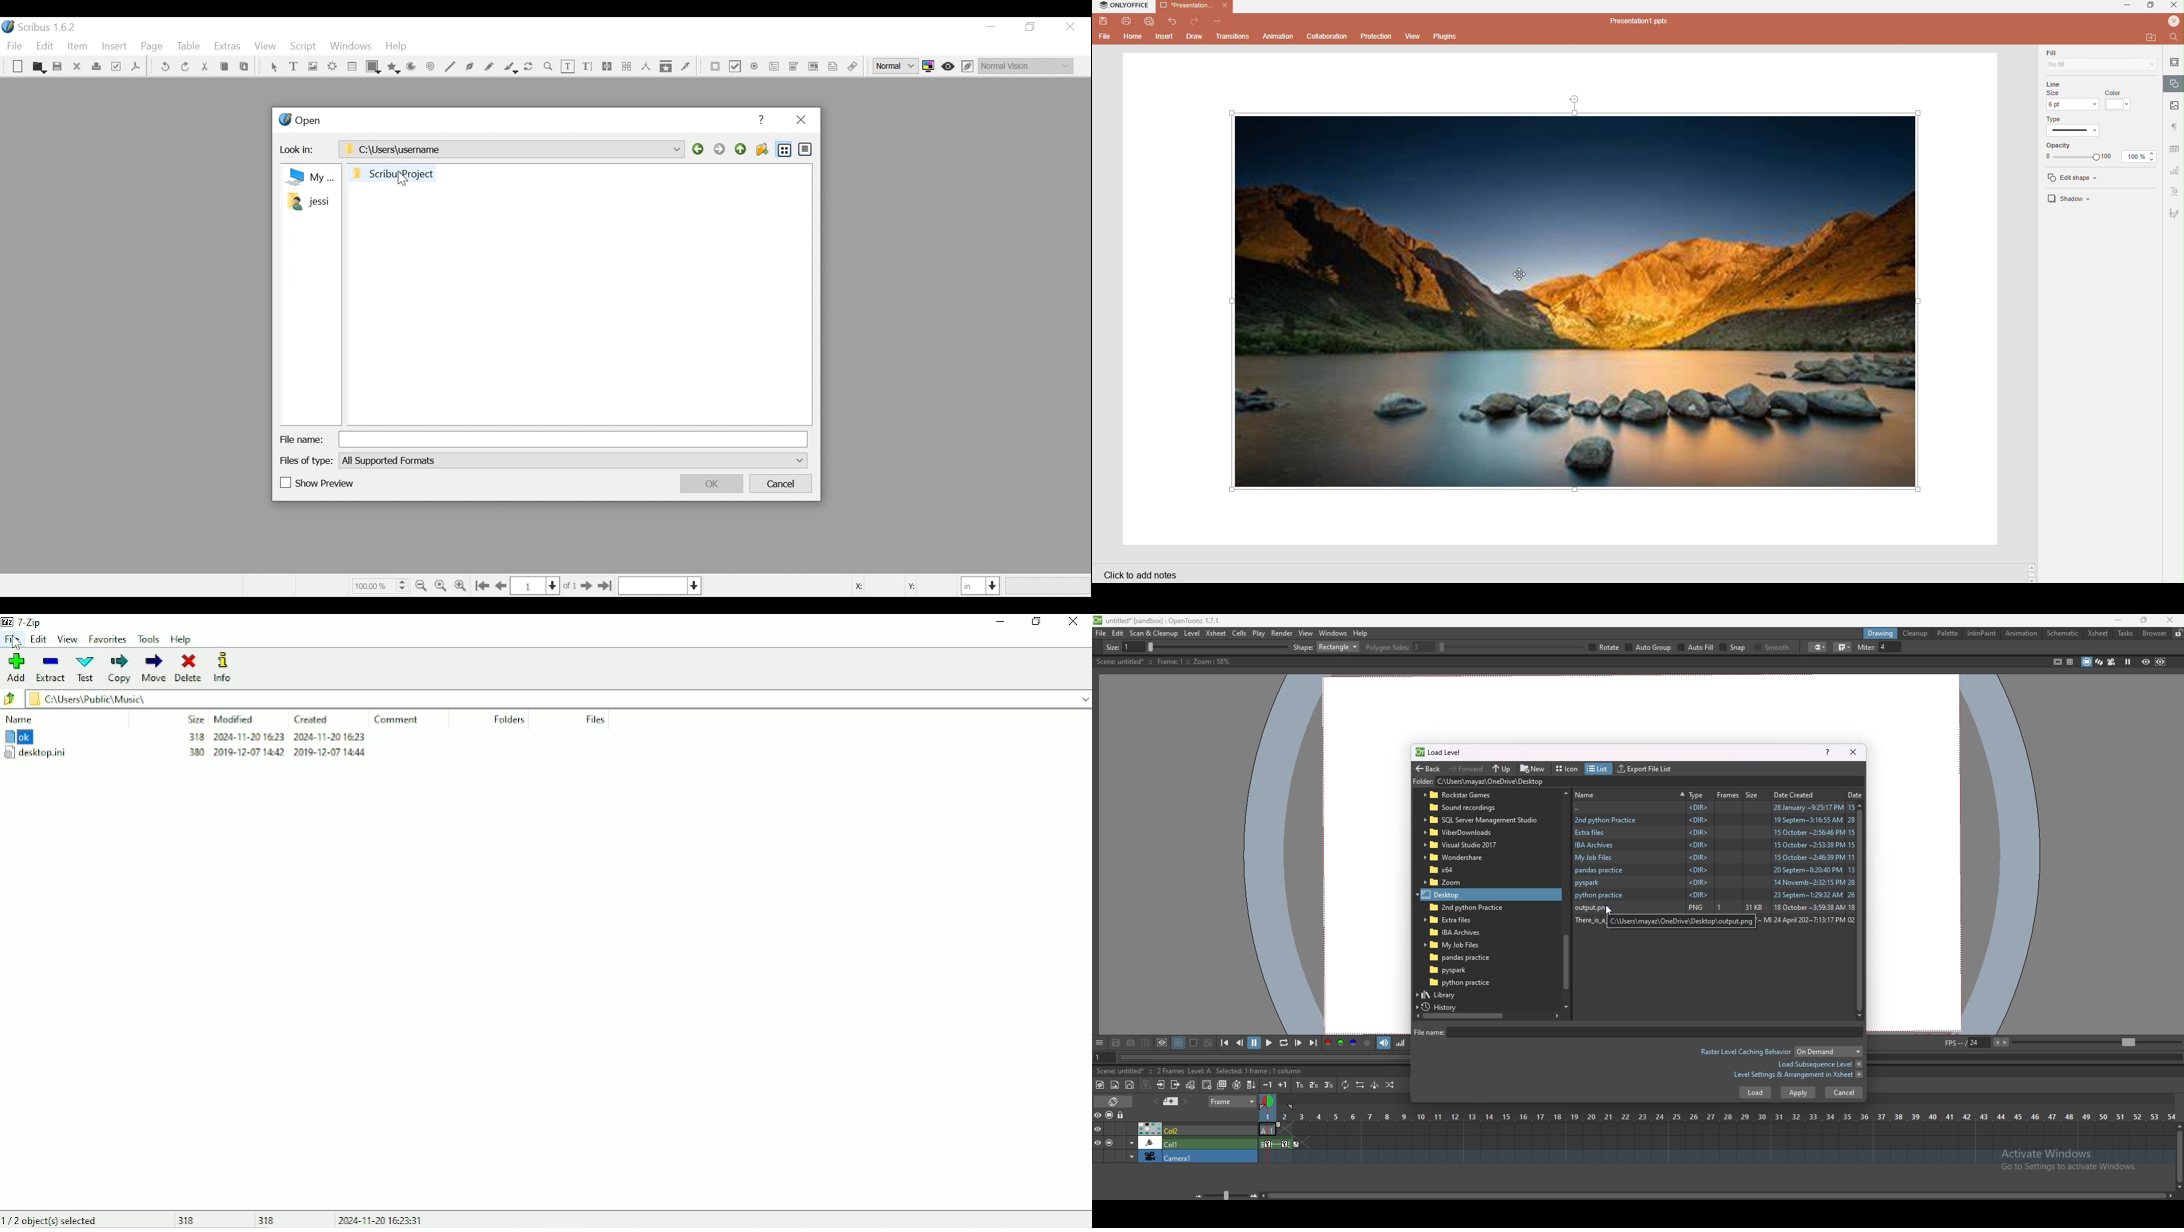 The image size is (2184, 1232). What do you see at coordinates (2079, 150) in the screenshot?
I see `Line Opacity` at bounding box center [2079, 150].